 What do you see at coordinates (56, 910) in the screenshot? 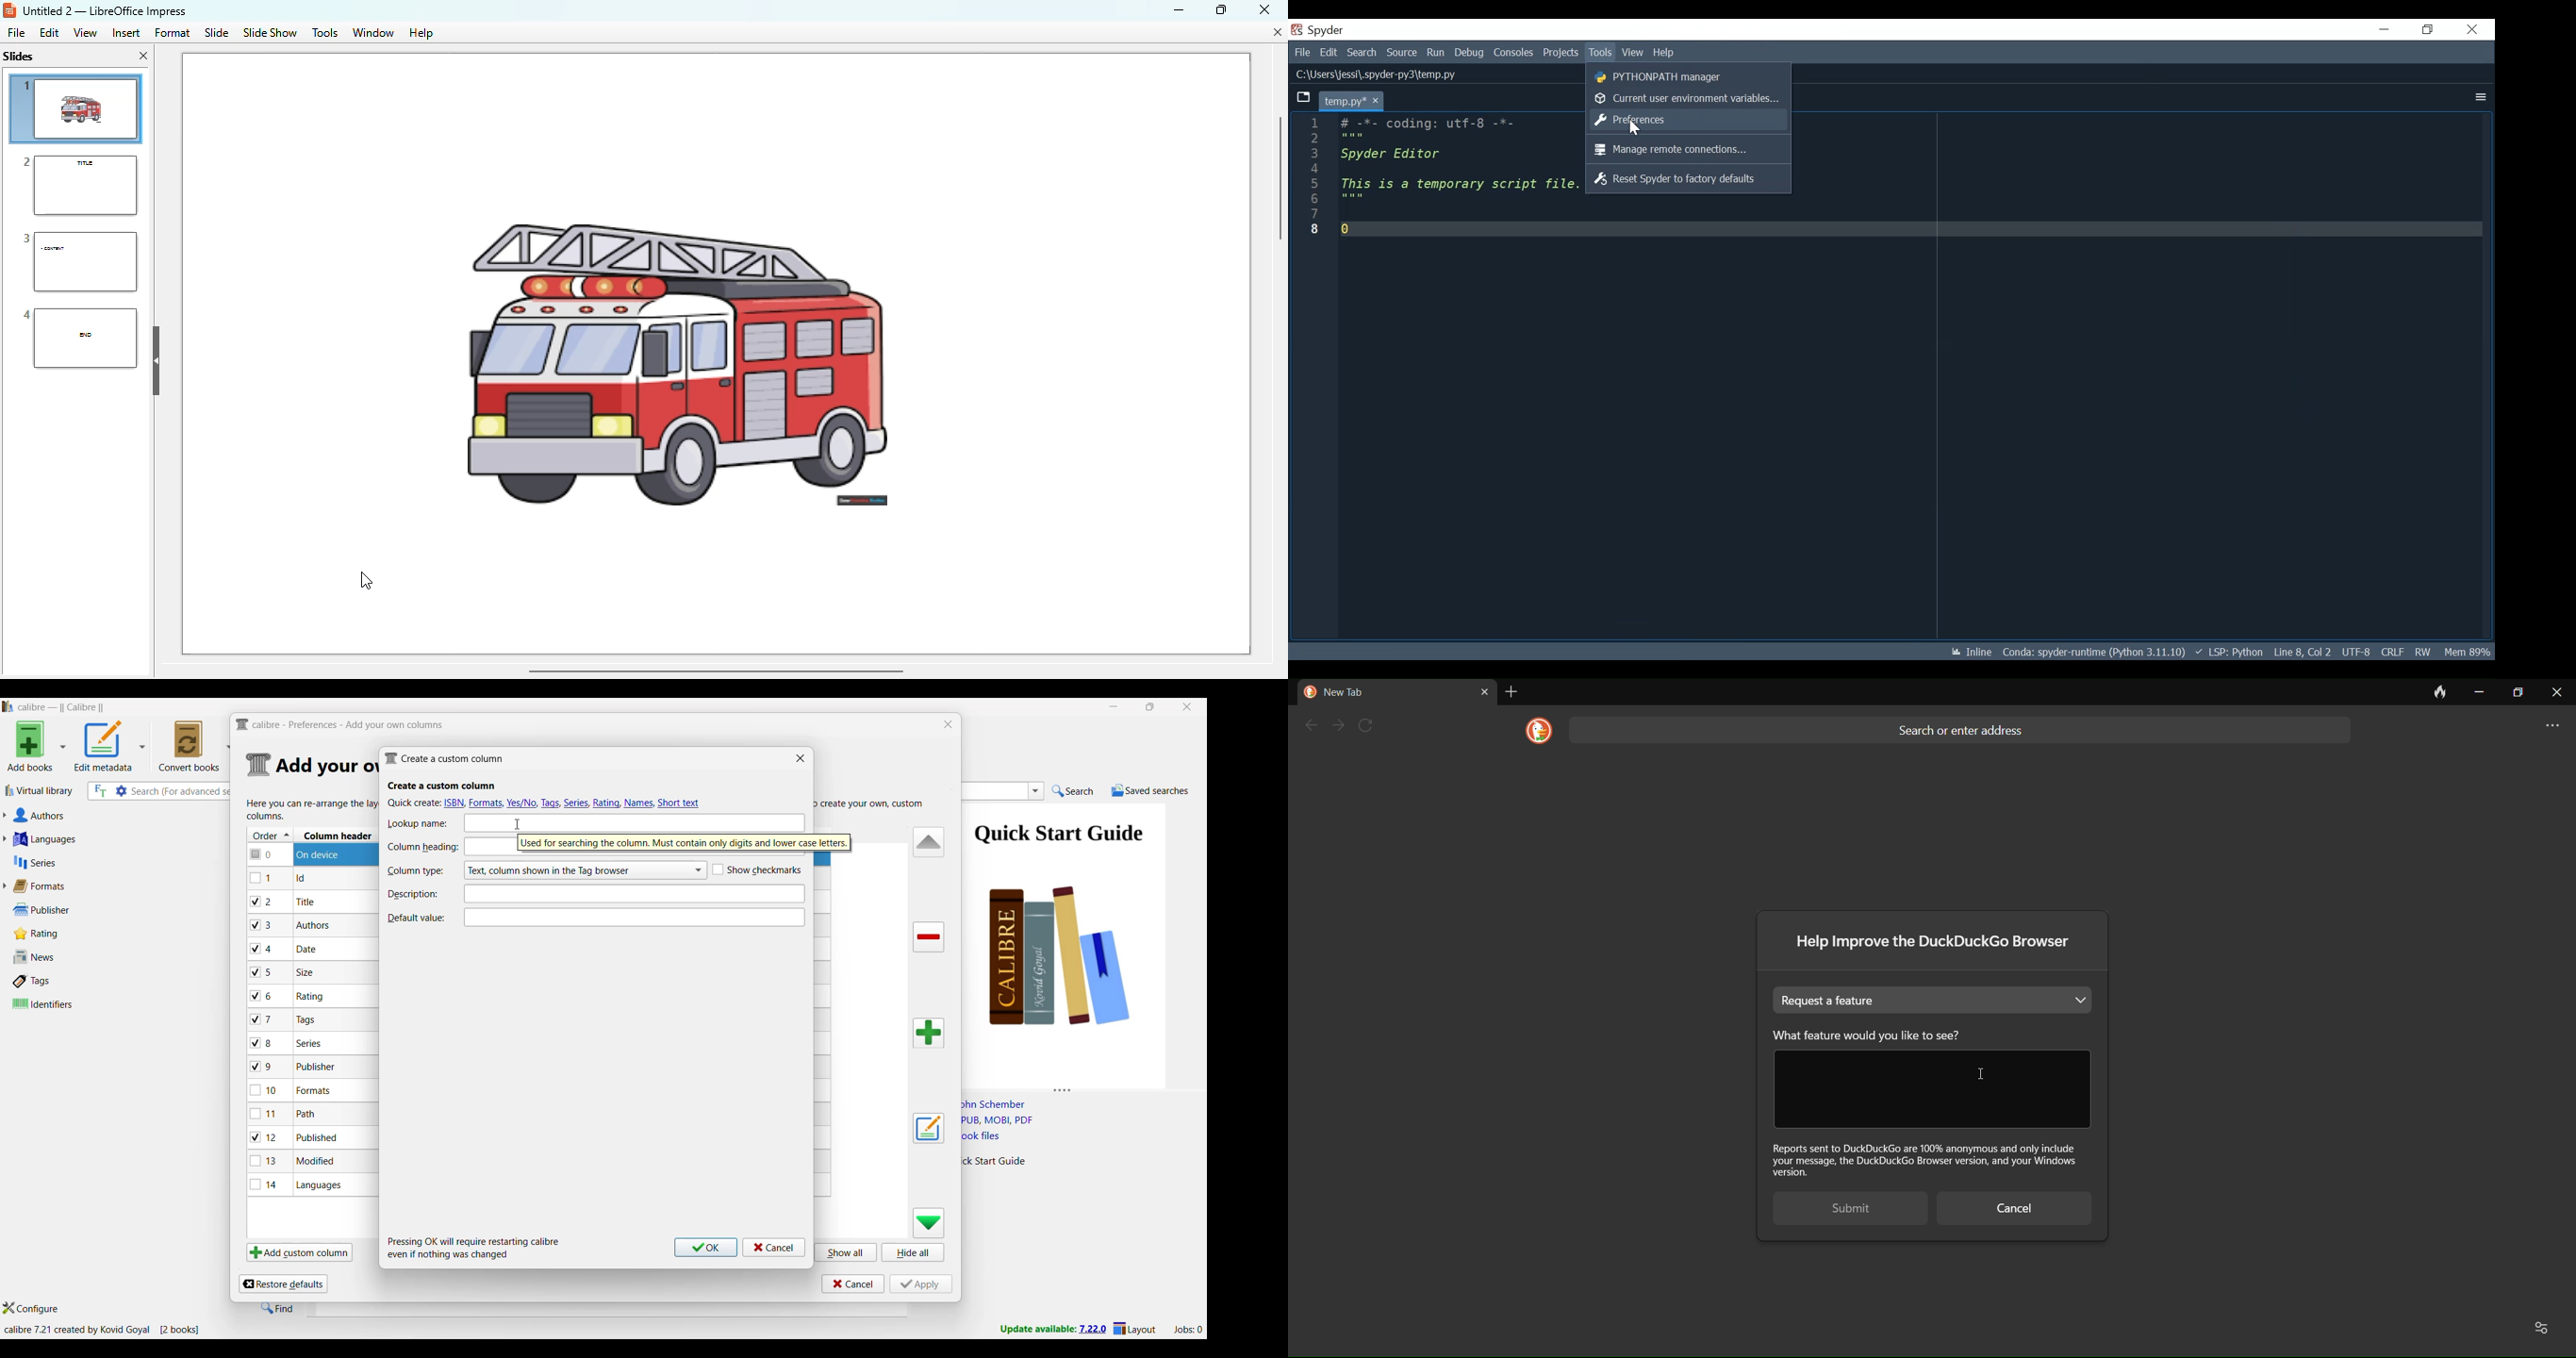
I see `Publisher` at bounding box center [56, 910].